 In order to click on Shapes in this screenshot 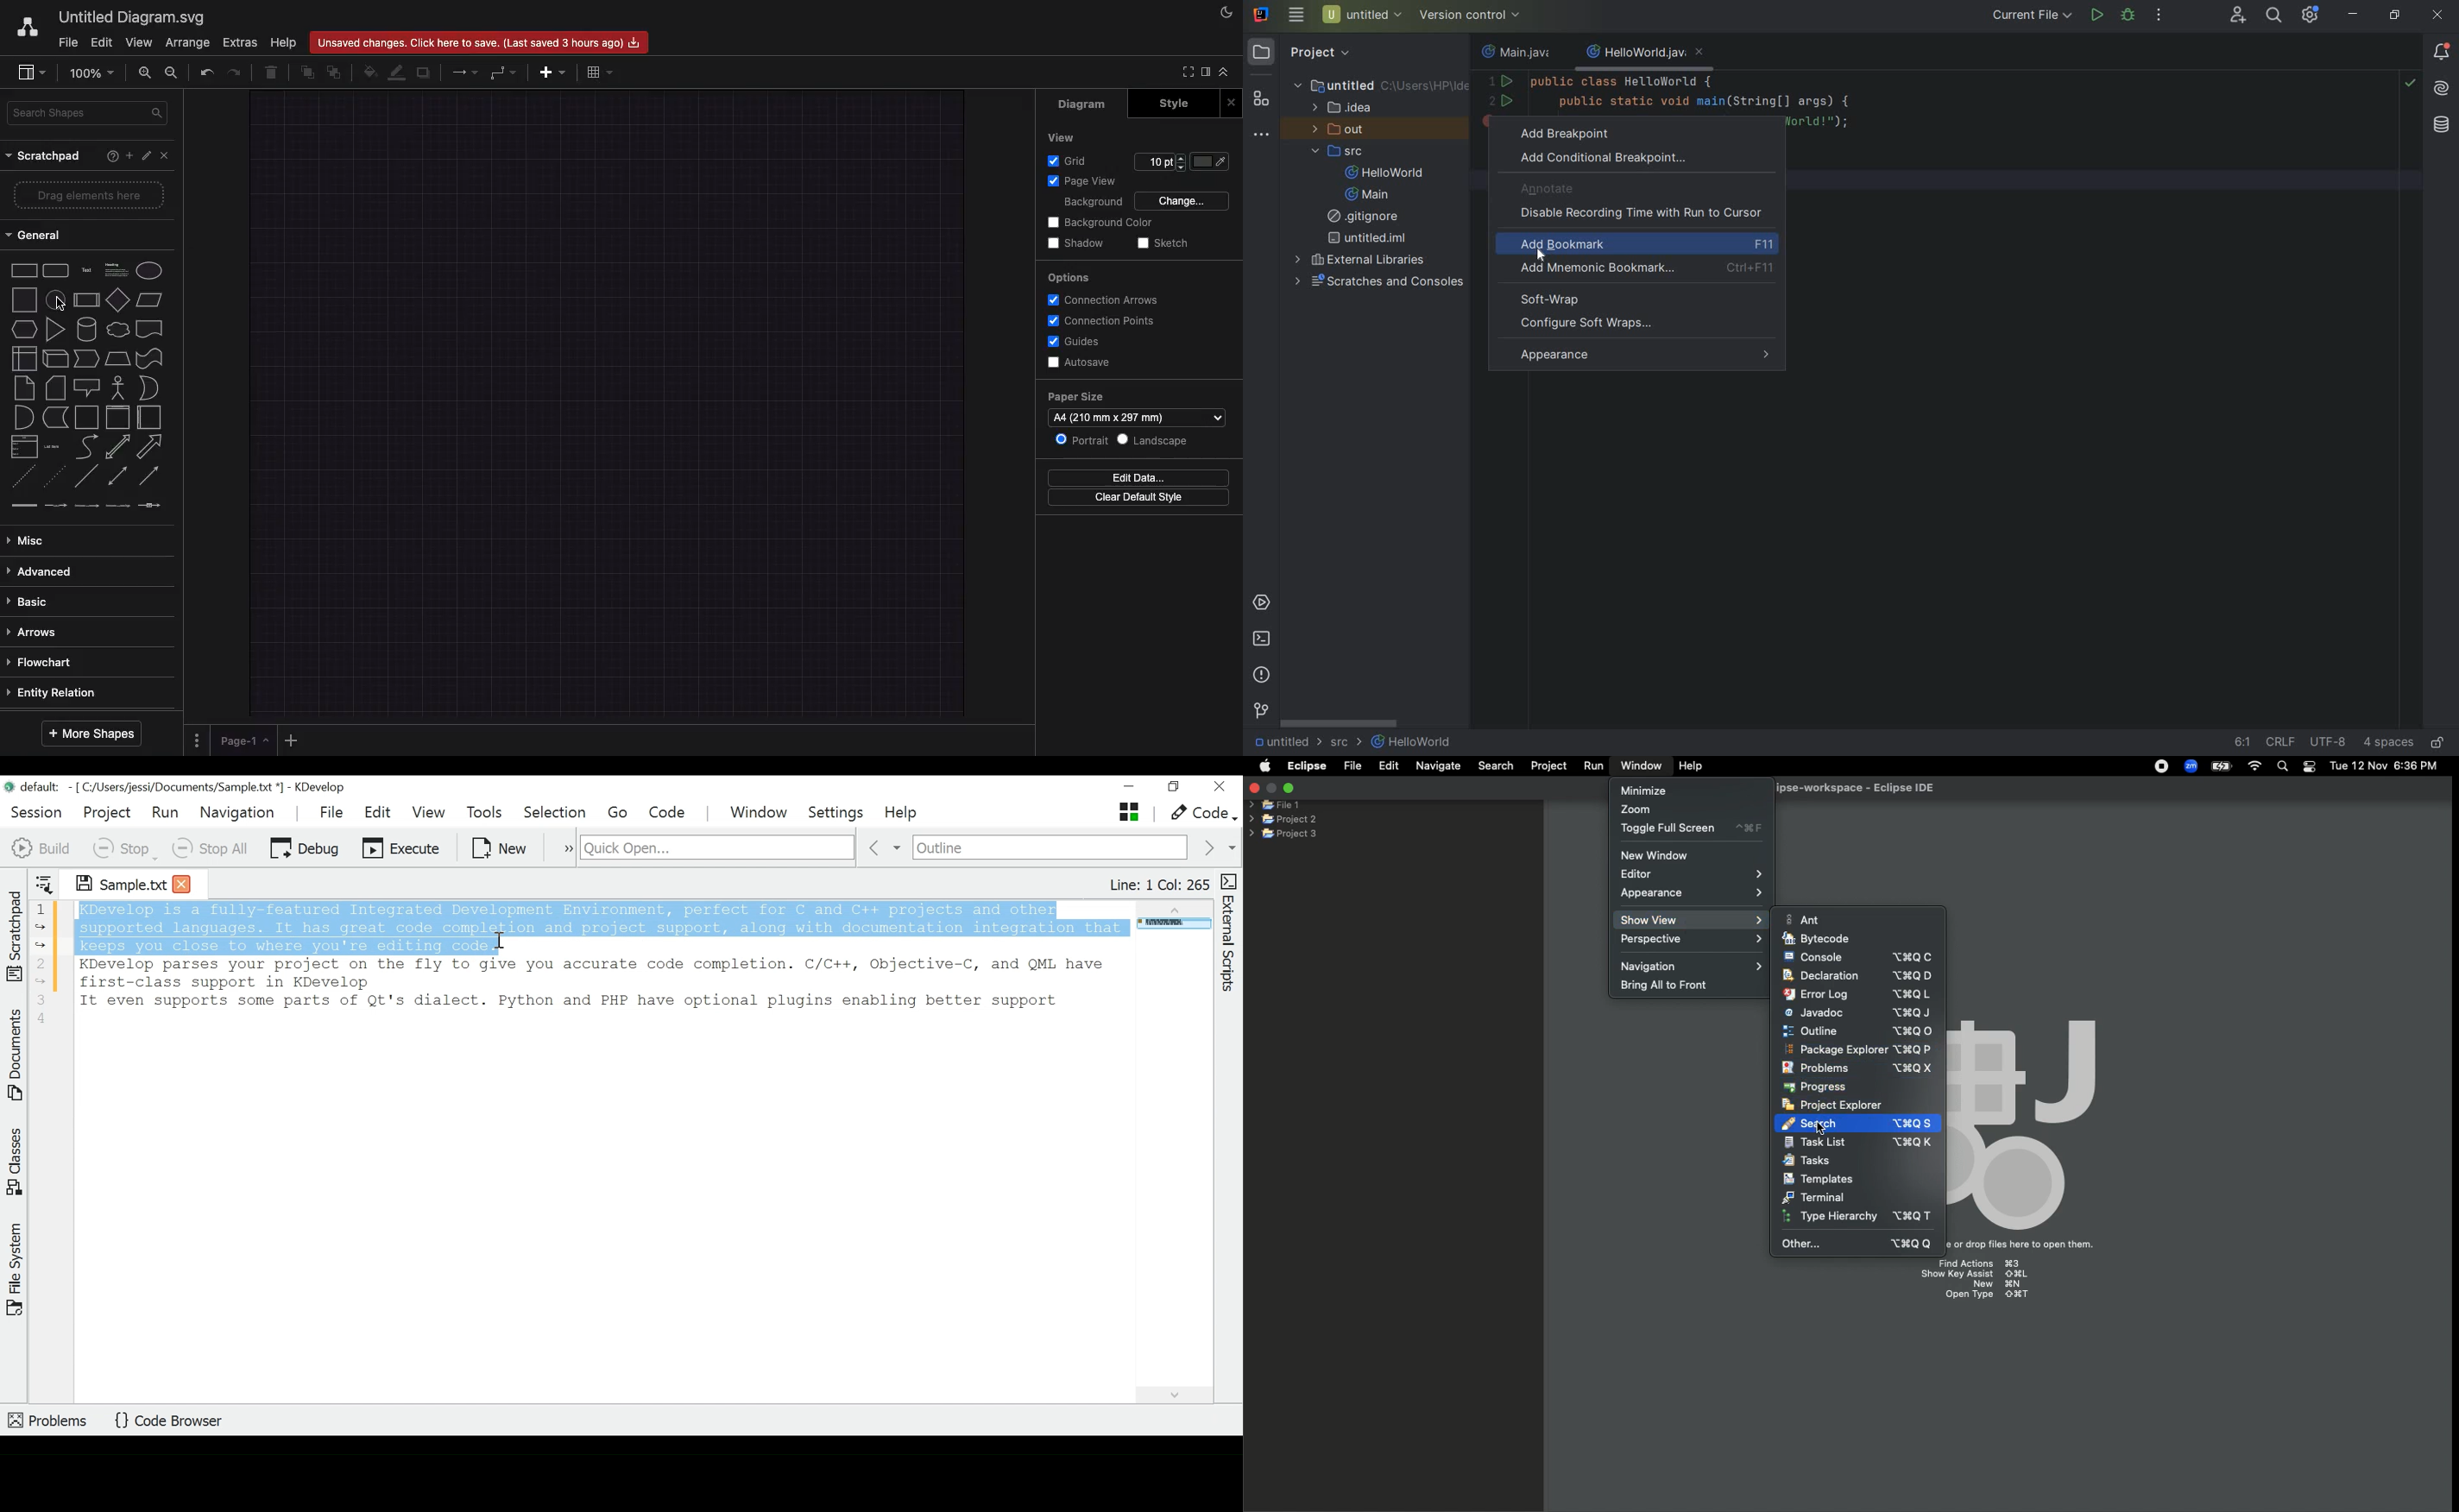, I will do `click(85, 389)`.